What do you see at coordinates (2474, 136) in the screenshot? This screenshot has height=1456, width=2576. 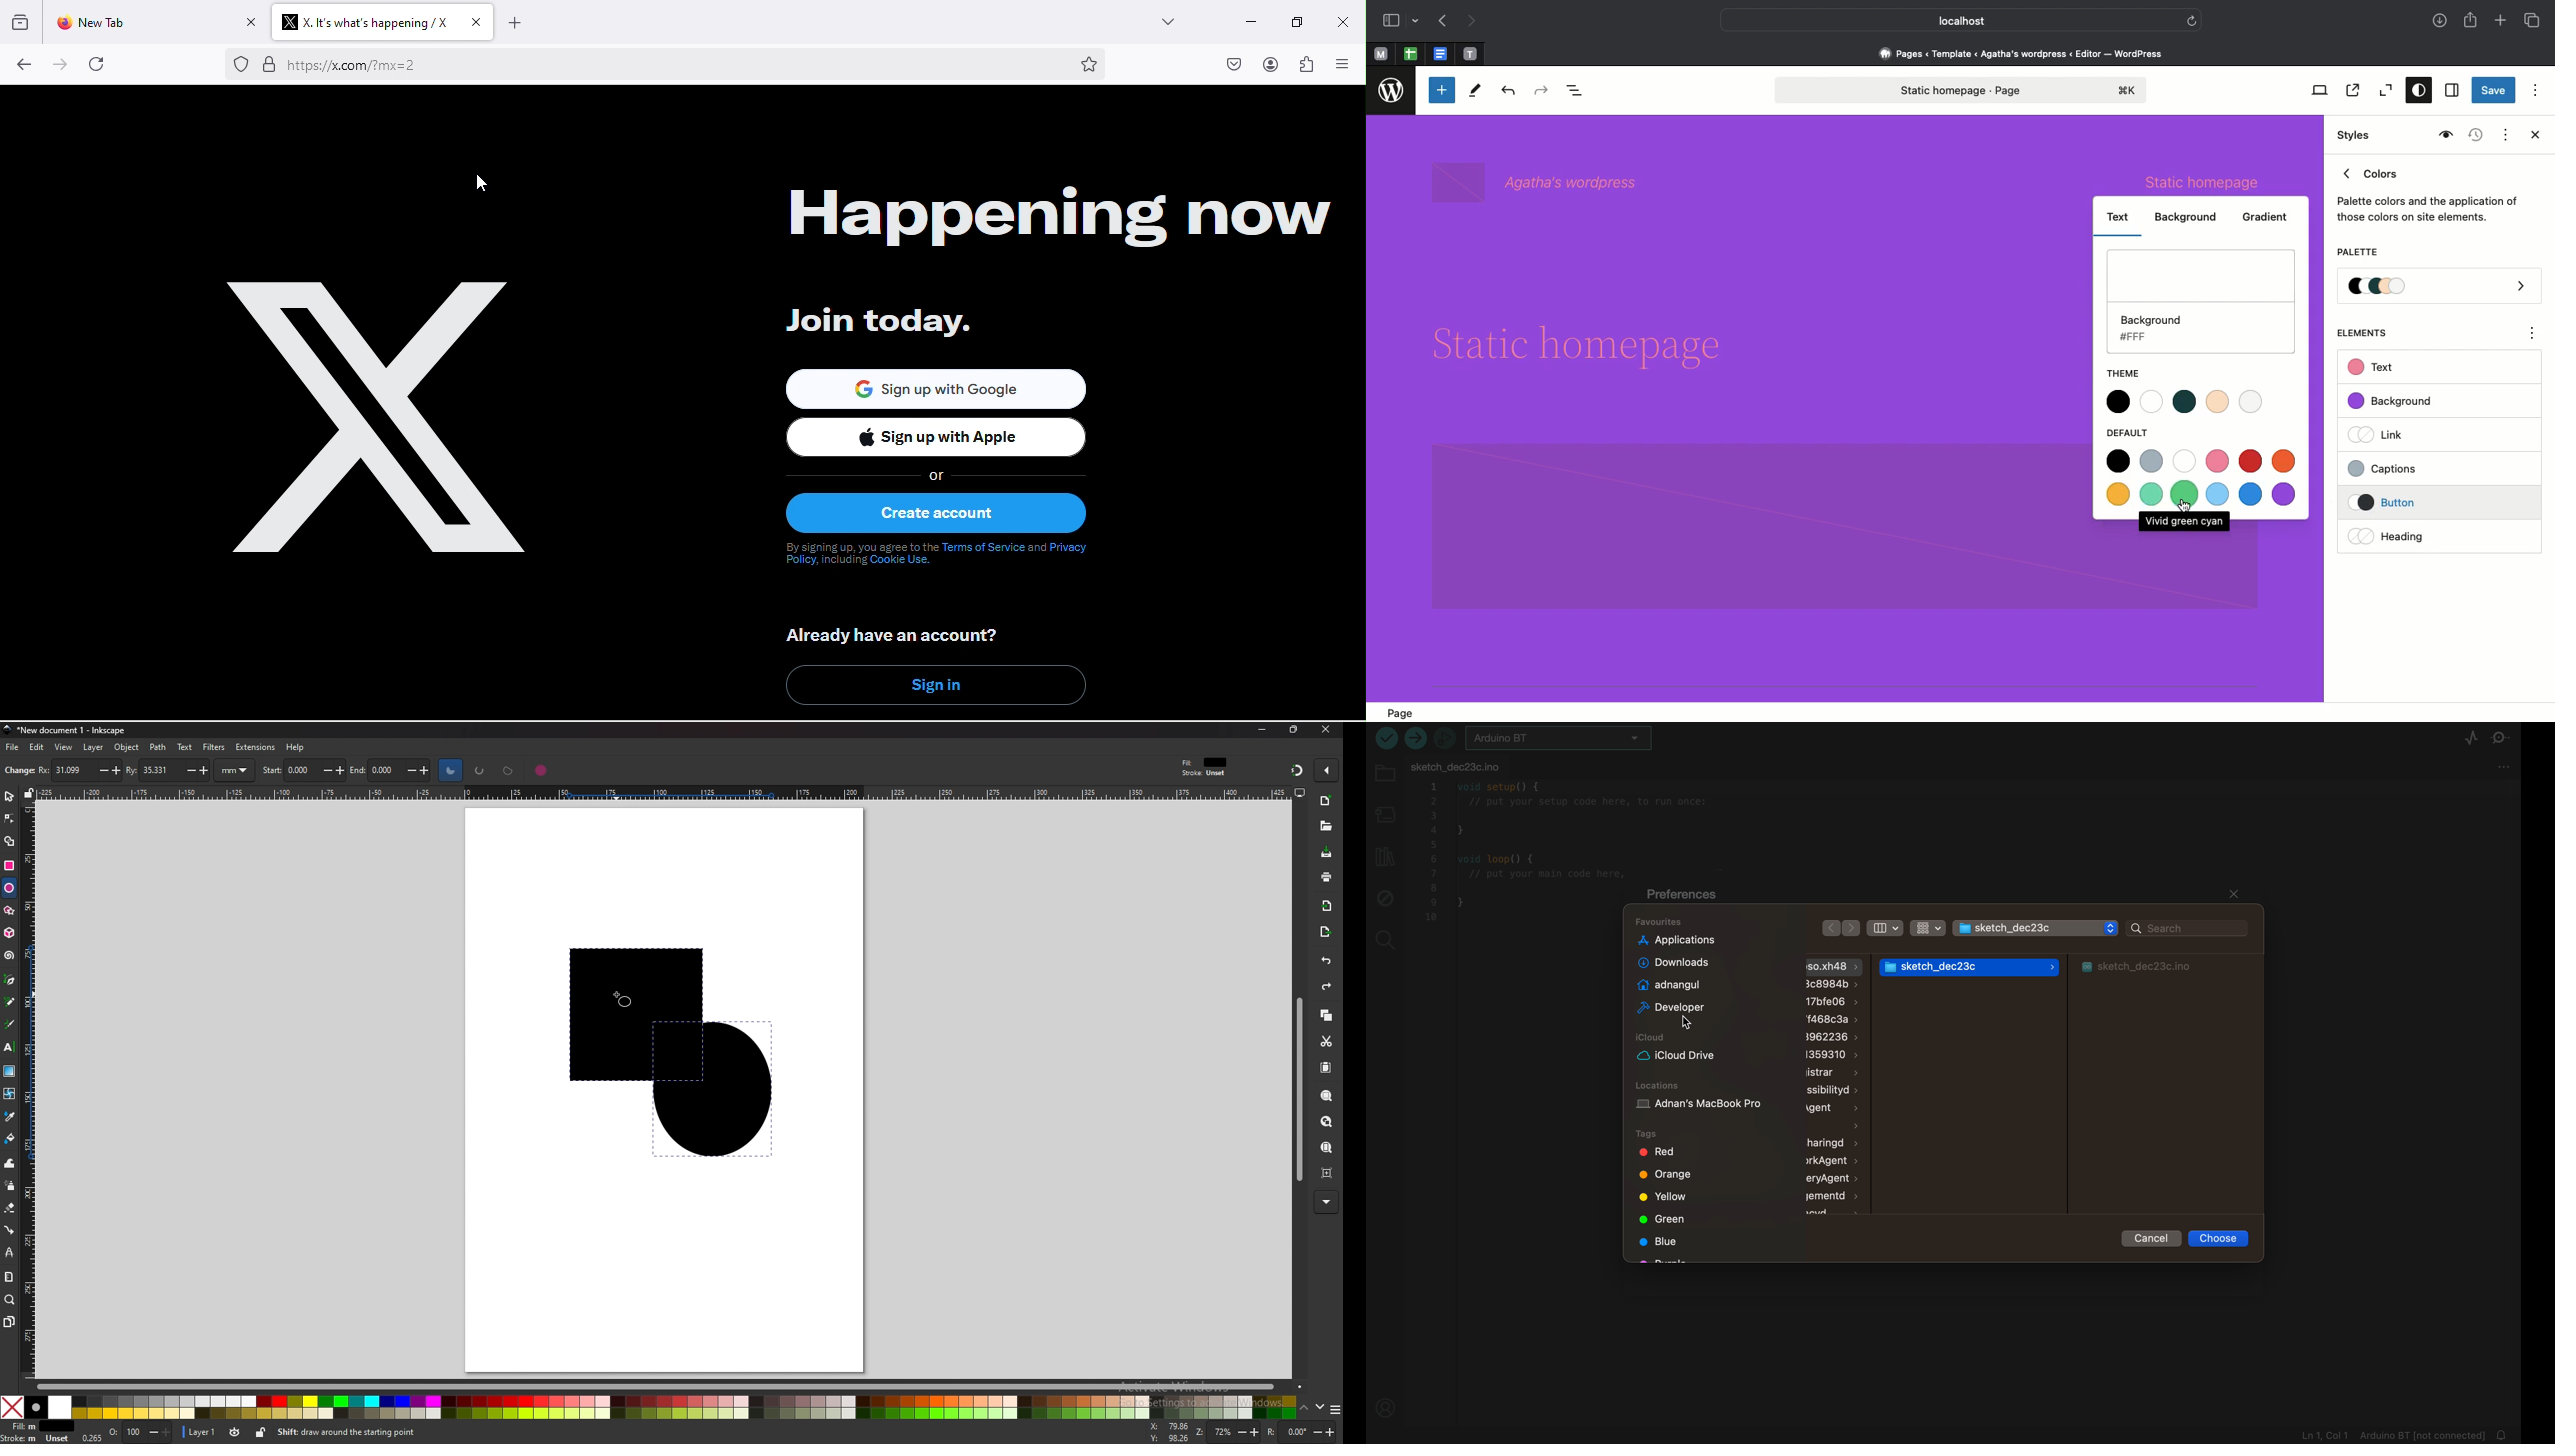 I see `Revisions` at bounding box center [2474, 136].